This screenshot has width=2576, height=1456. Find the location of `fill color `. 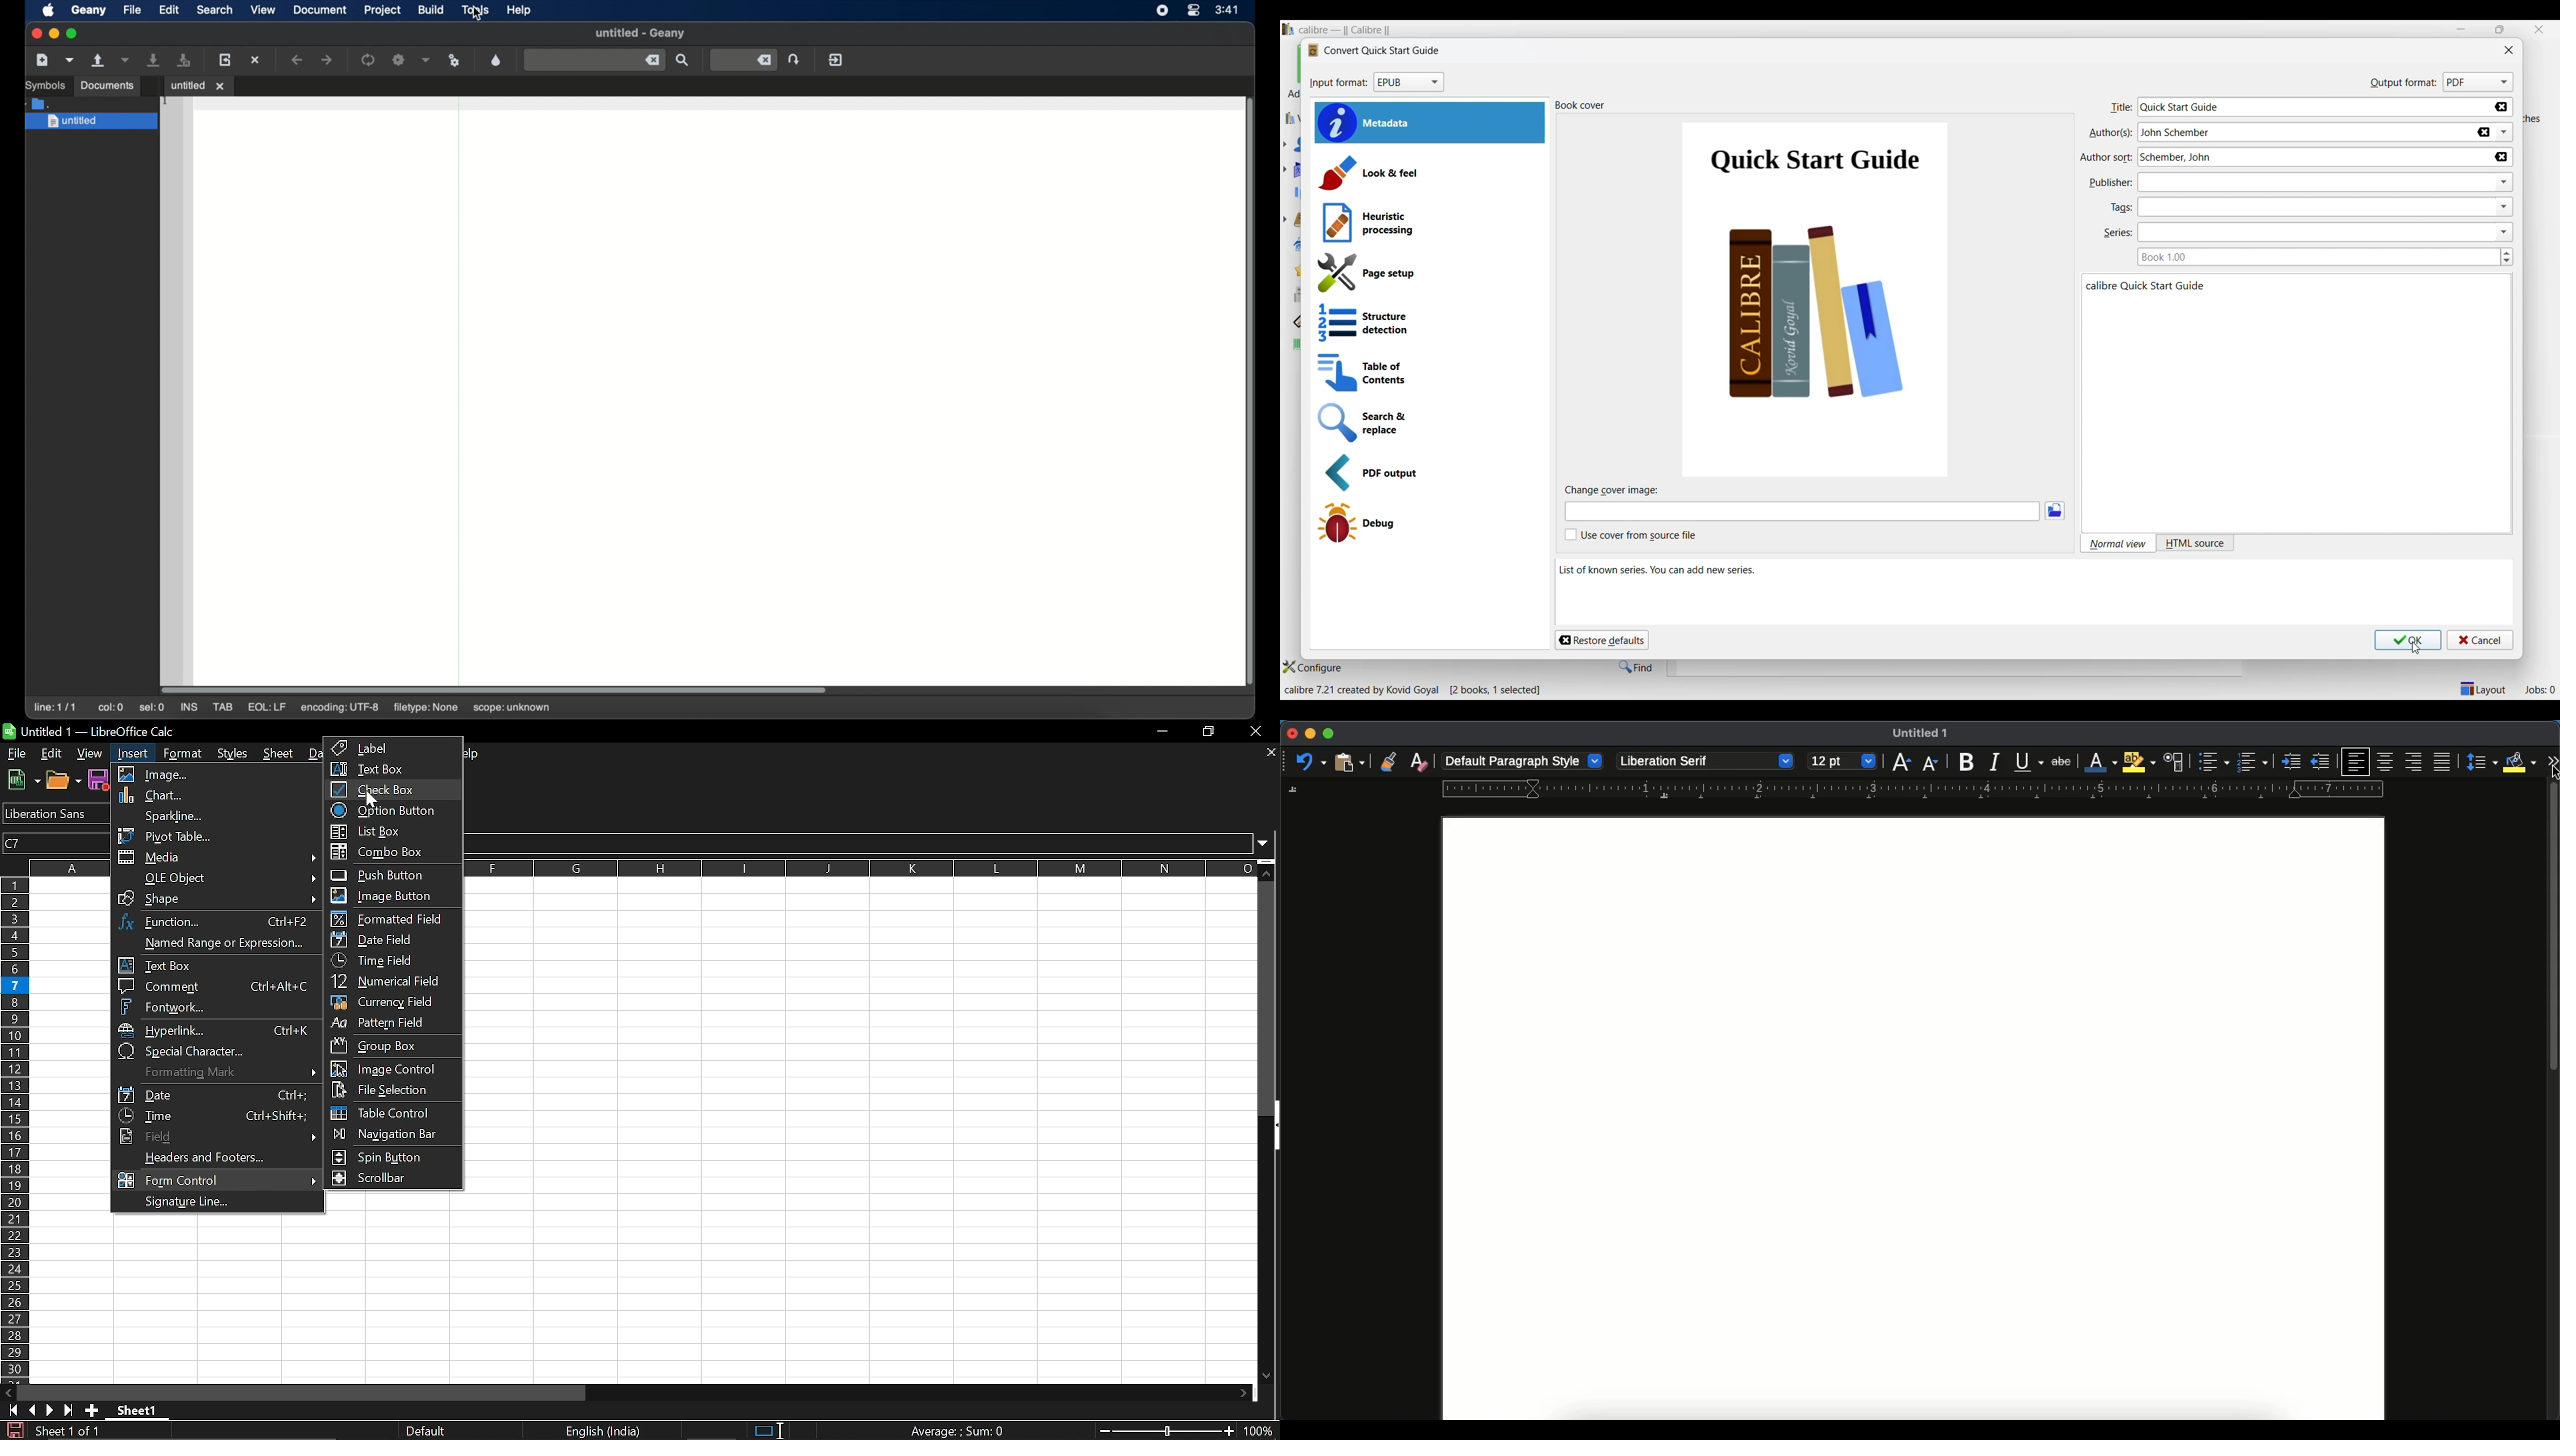

fill color  is located at coordinates (2520, 761).